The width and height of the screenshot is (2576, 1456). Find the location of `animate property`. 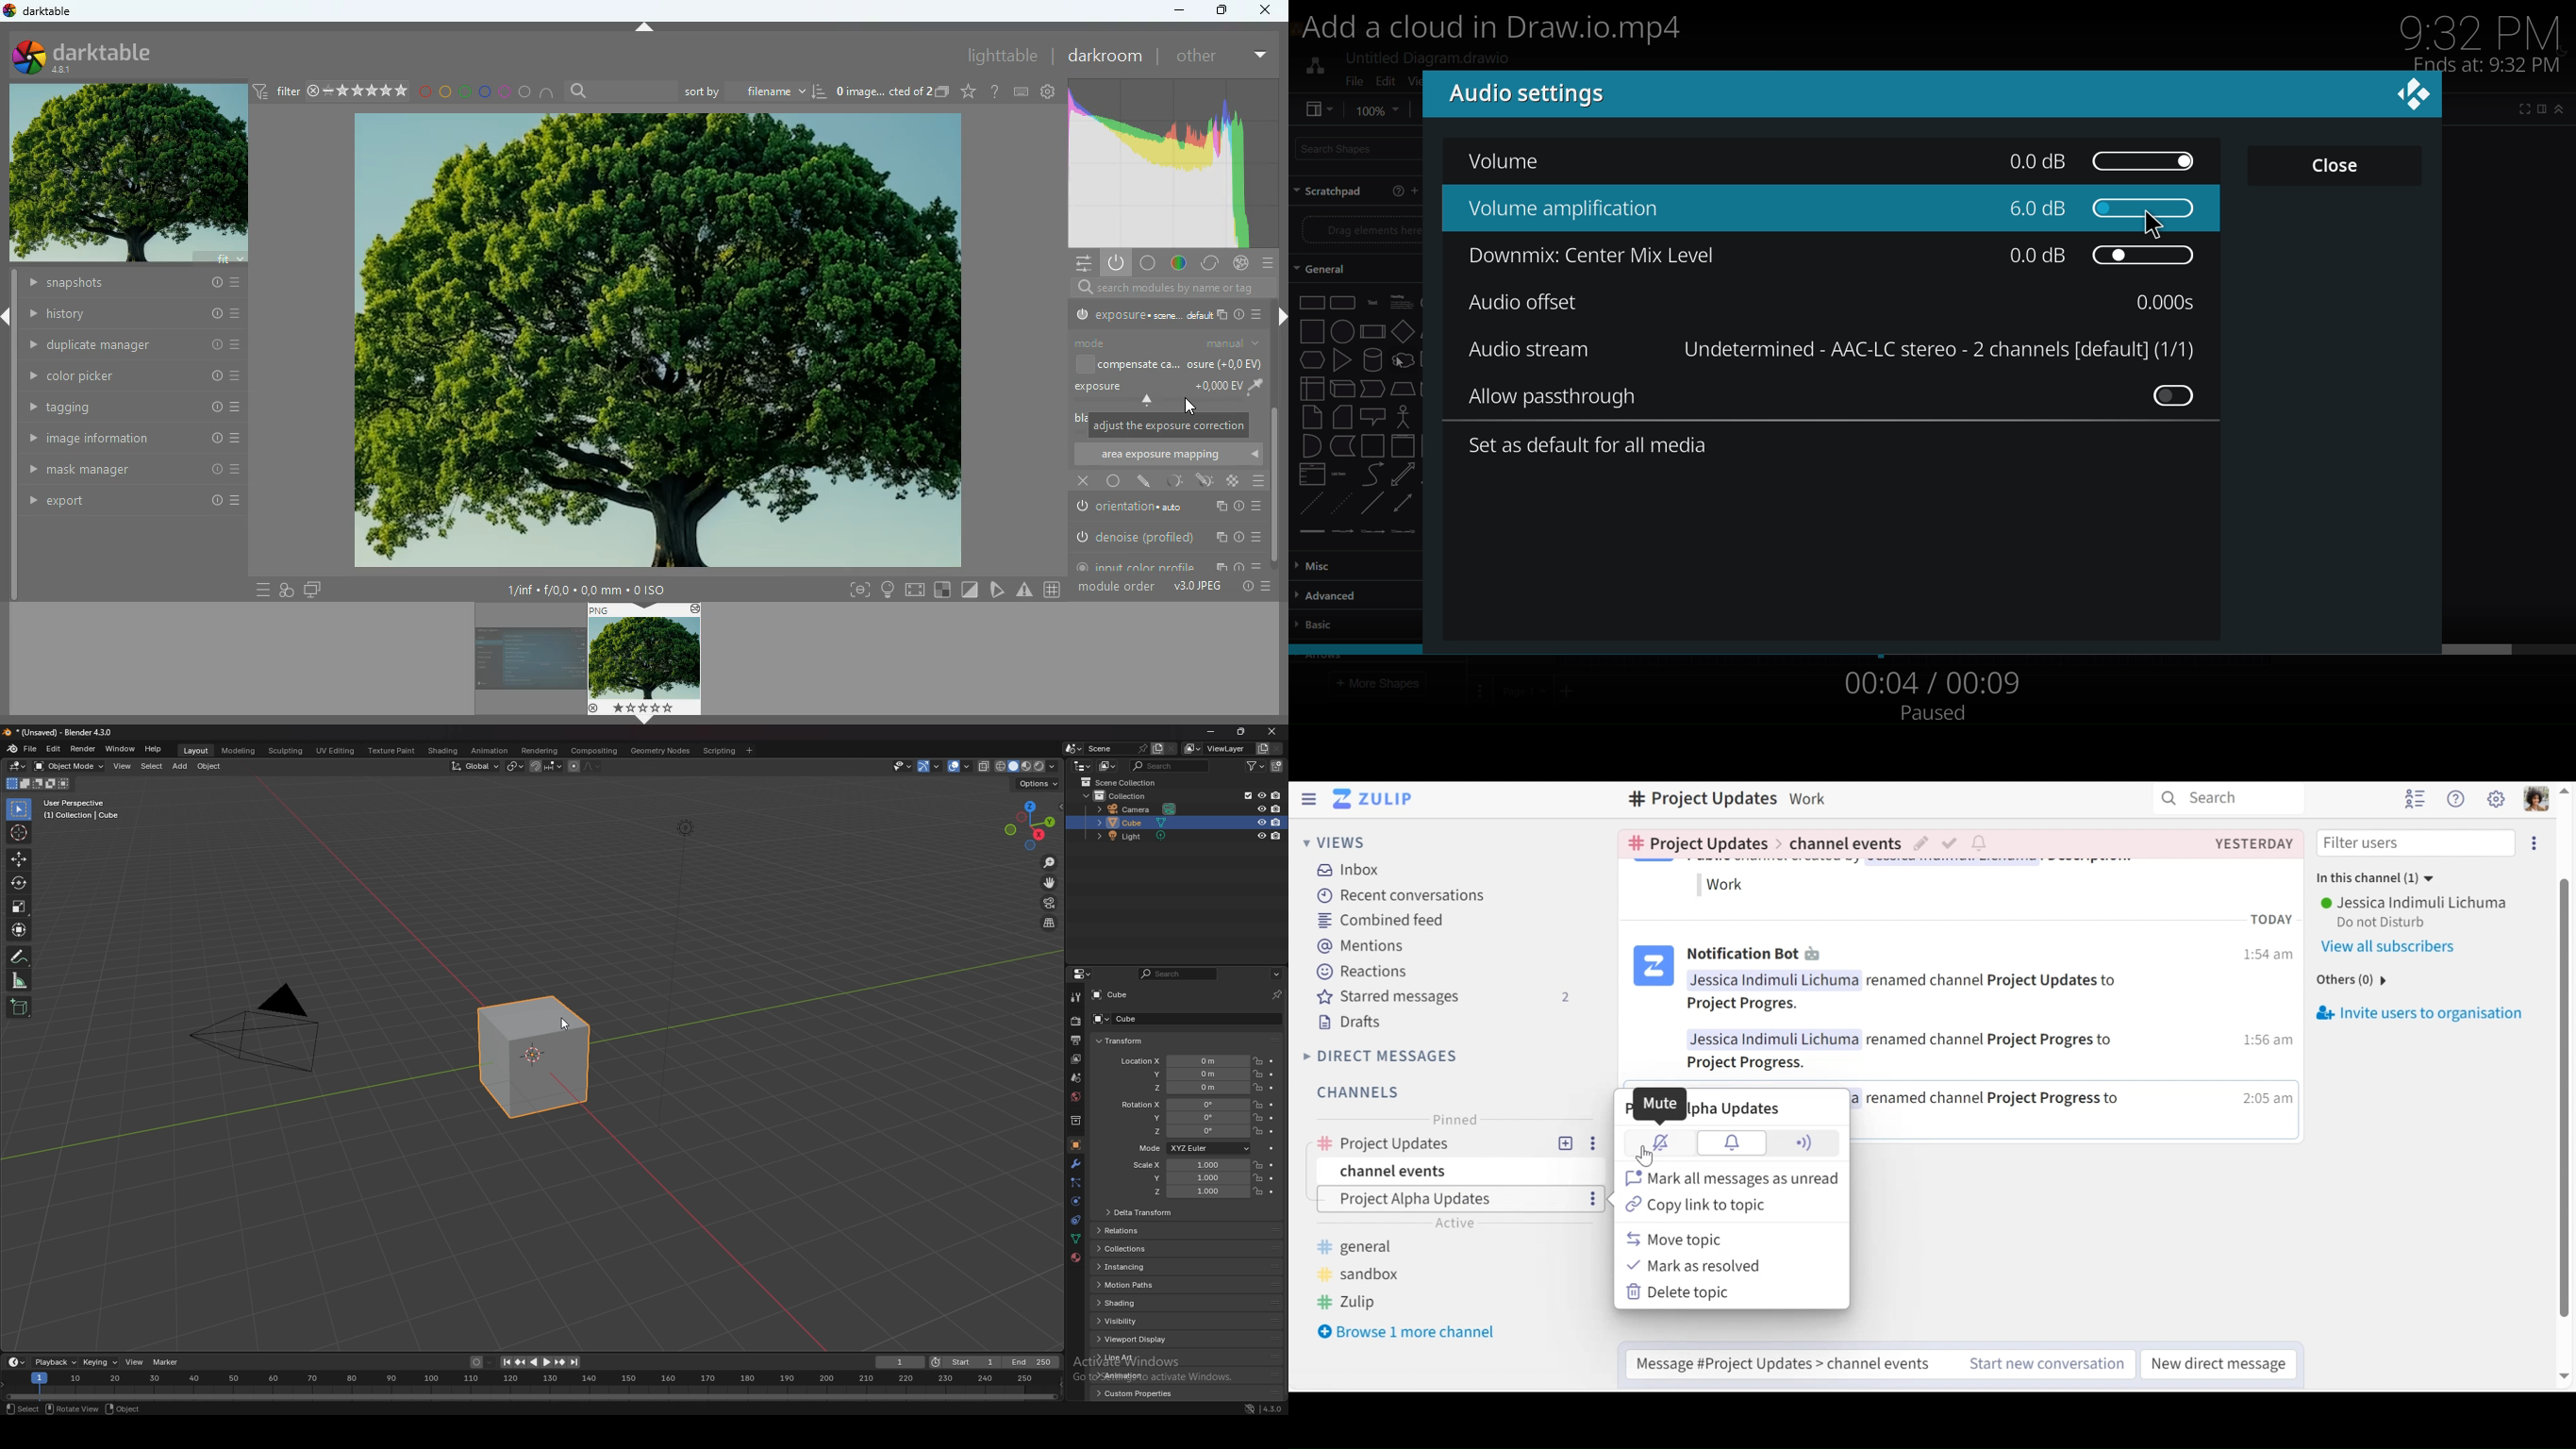

animate property is located at coordinates (1272, 1076).